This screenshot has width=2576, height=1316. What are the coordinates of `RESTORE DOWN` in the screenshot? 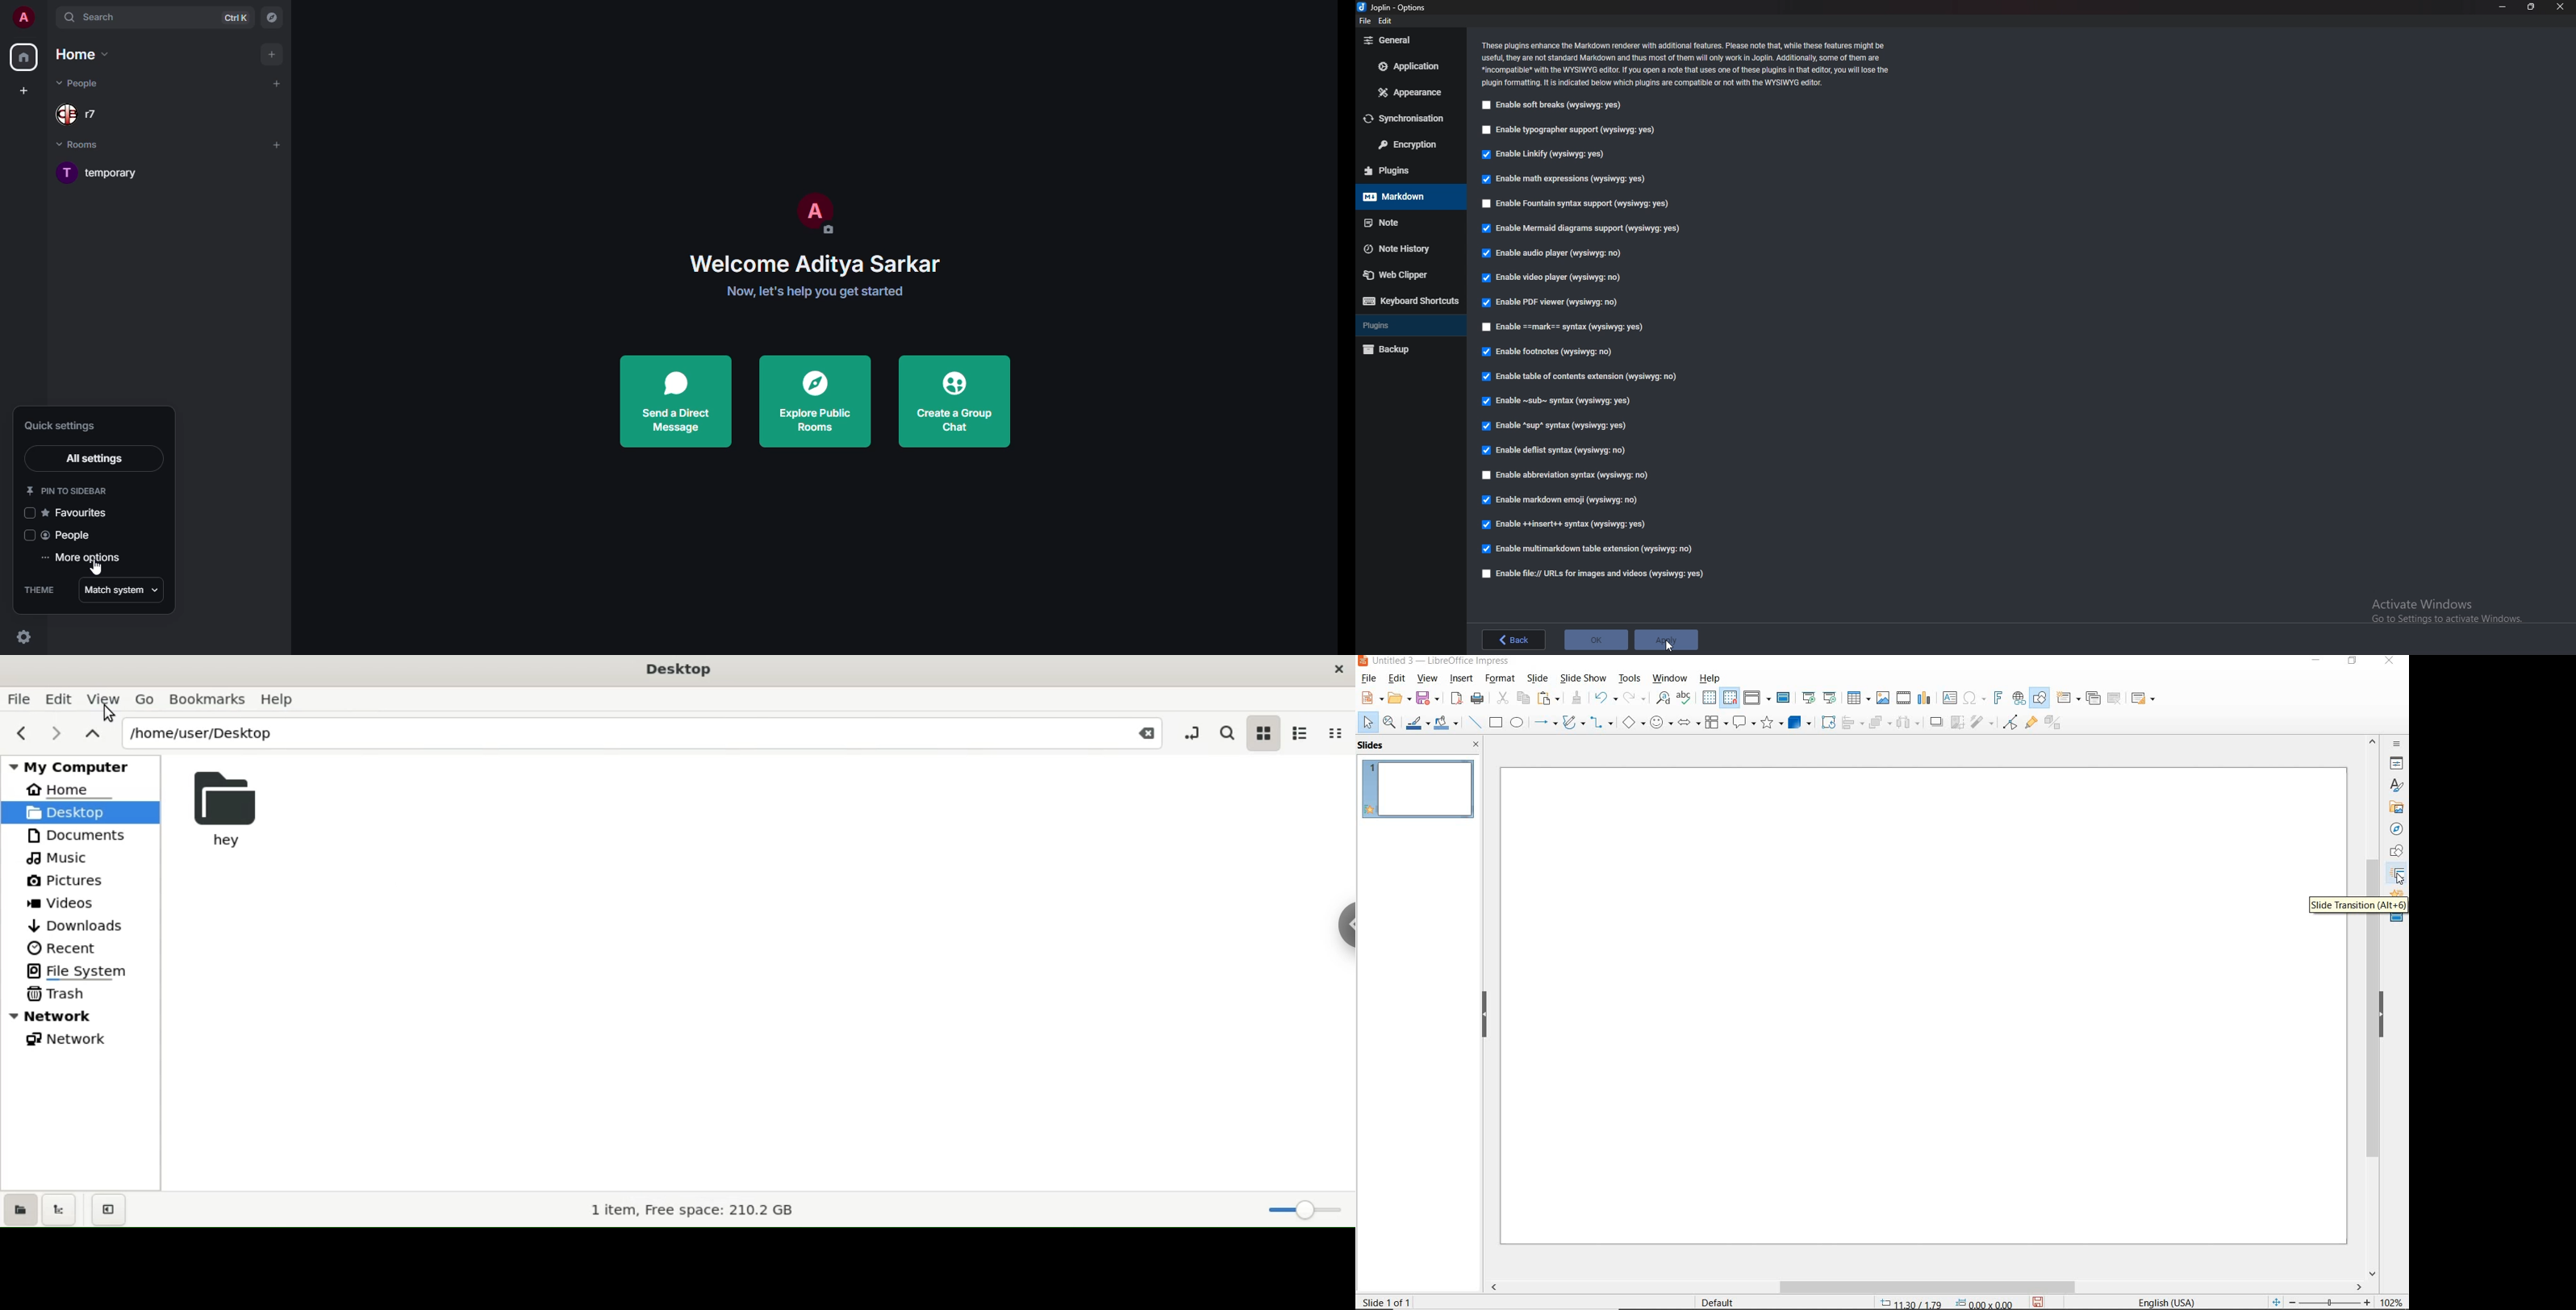 It's located at (2356, 662).